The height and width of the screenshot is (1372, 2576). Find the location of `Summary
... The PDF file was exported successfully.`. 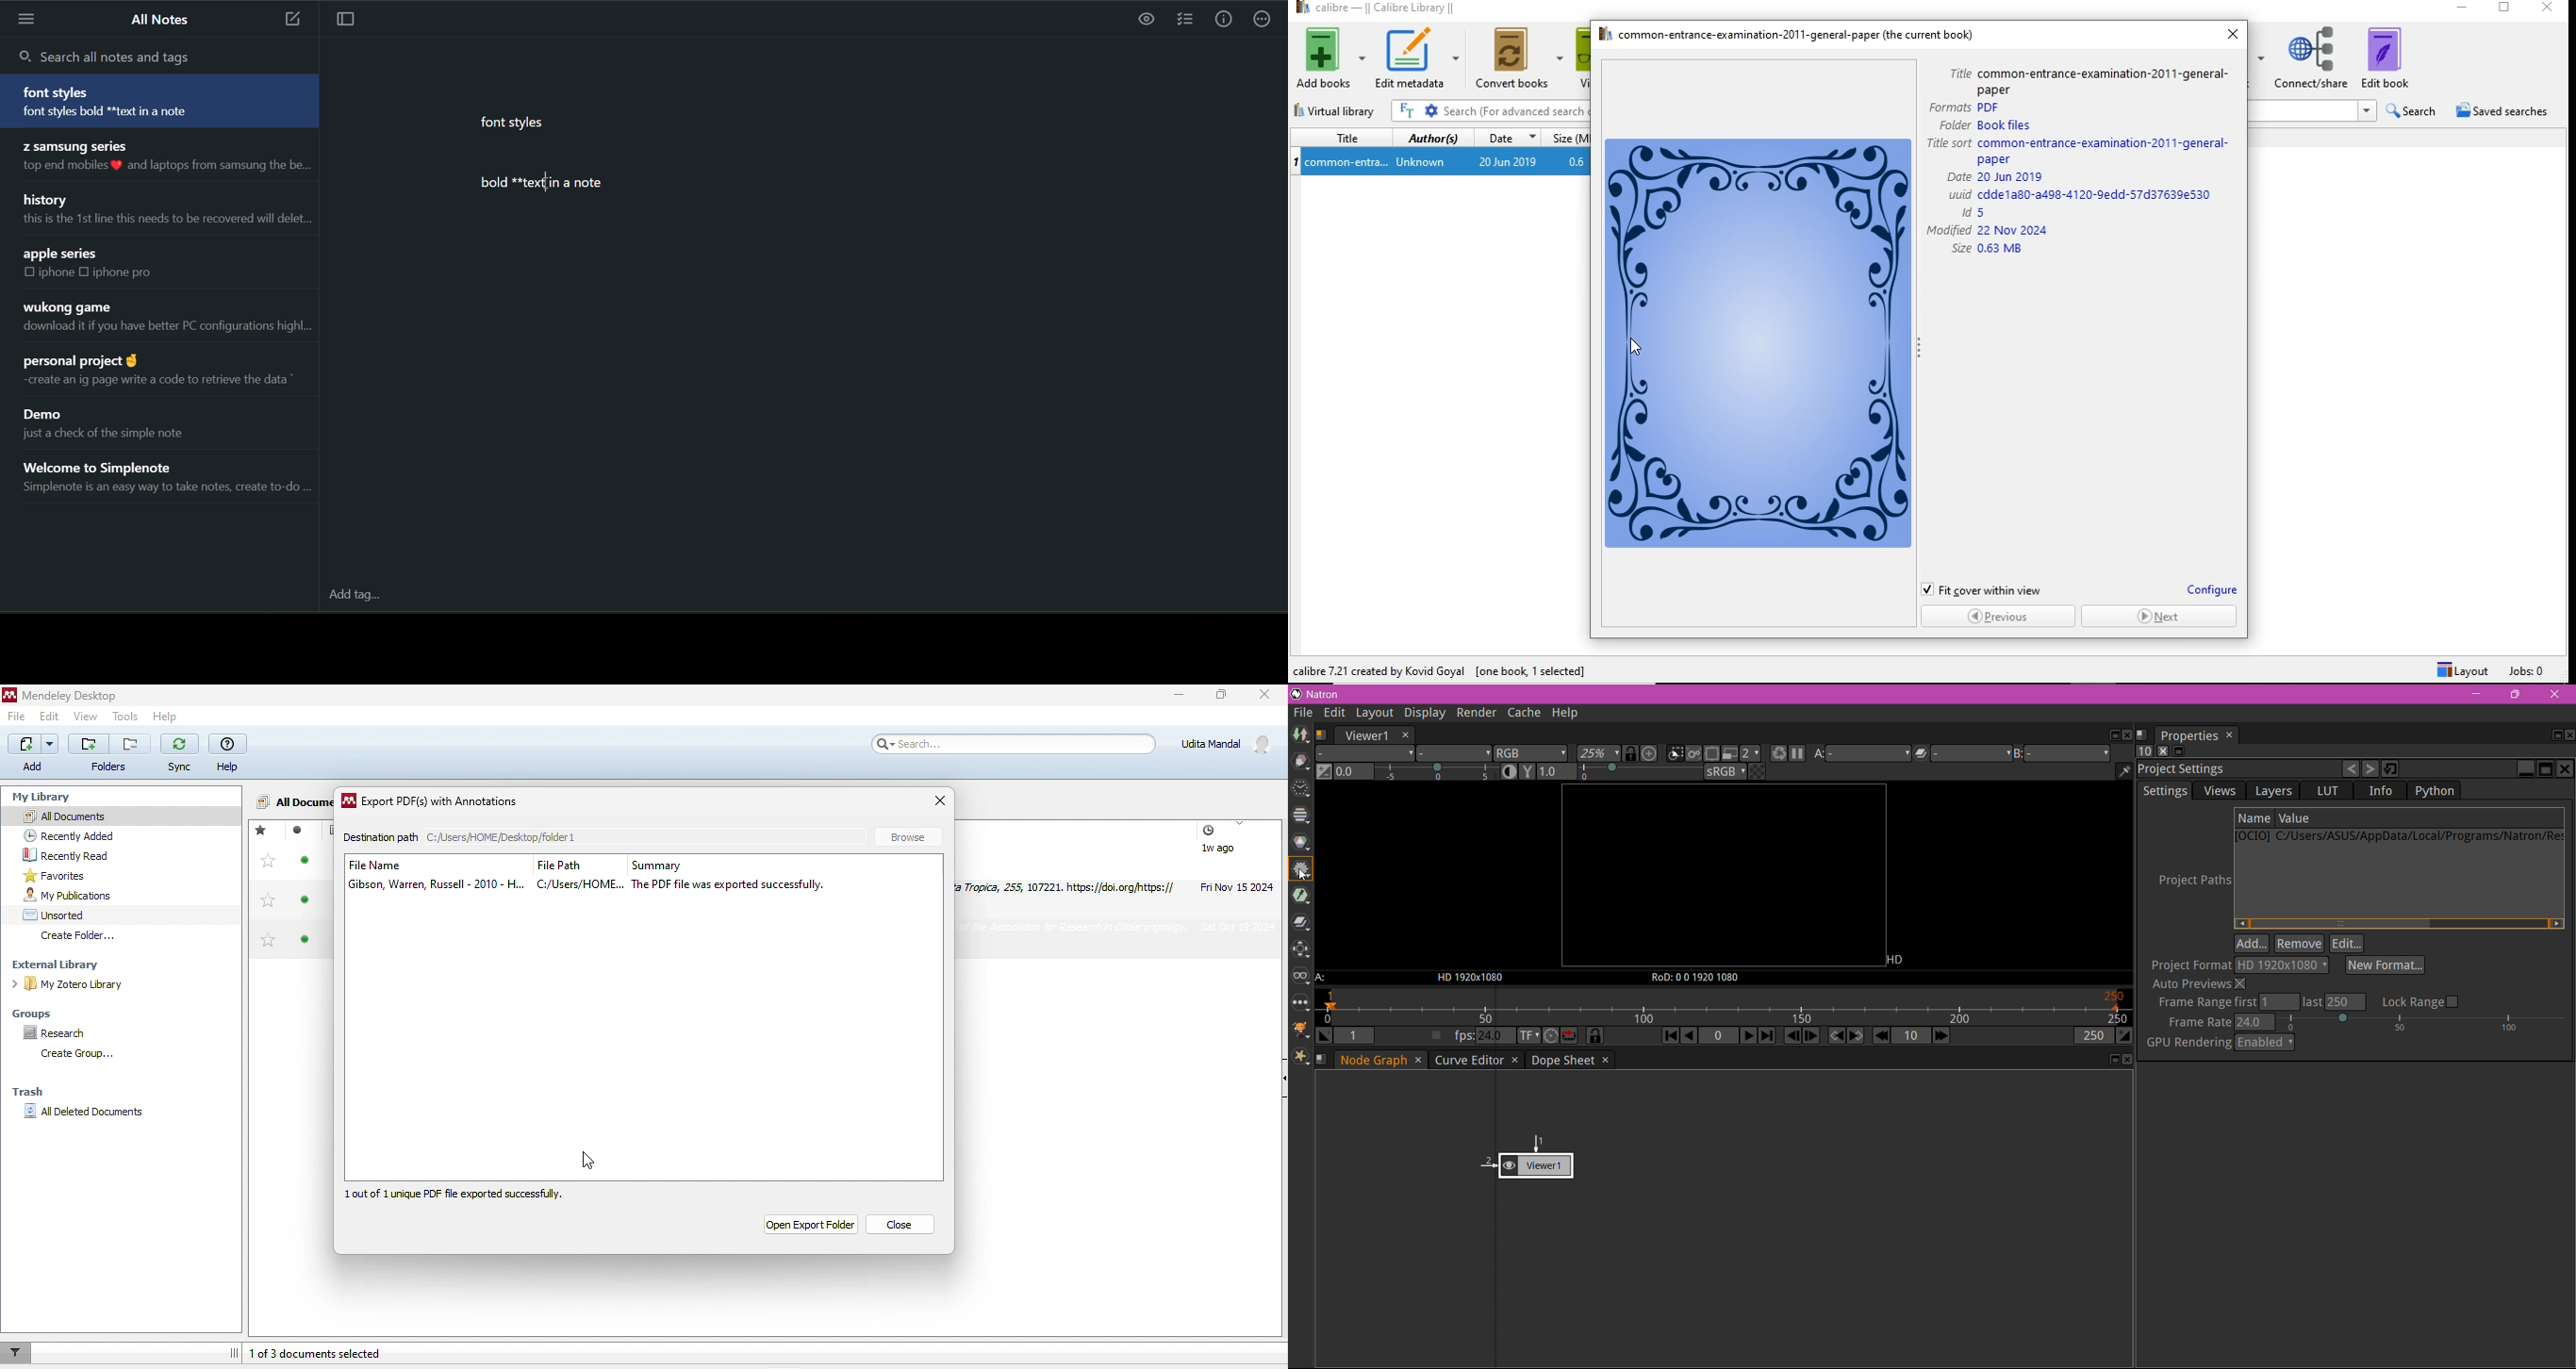

Summary
... The PDF file was exported successfully. is located at coordinates (760, 875).